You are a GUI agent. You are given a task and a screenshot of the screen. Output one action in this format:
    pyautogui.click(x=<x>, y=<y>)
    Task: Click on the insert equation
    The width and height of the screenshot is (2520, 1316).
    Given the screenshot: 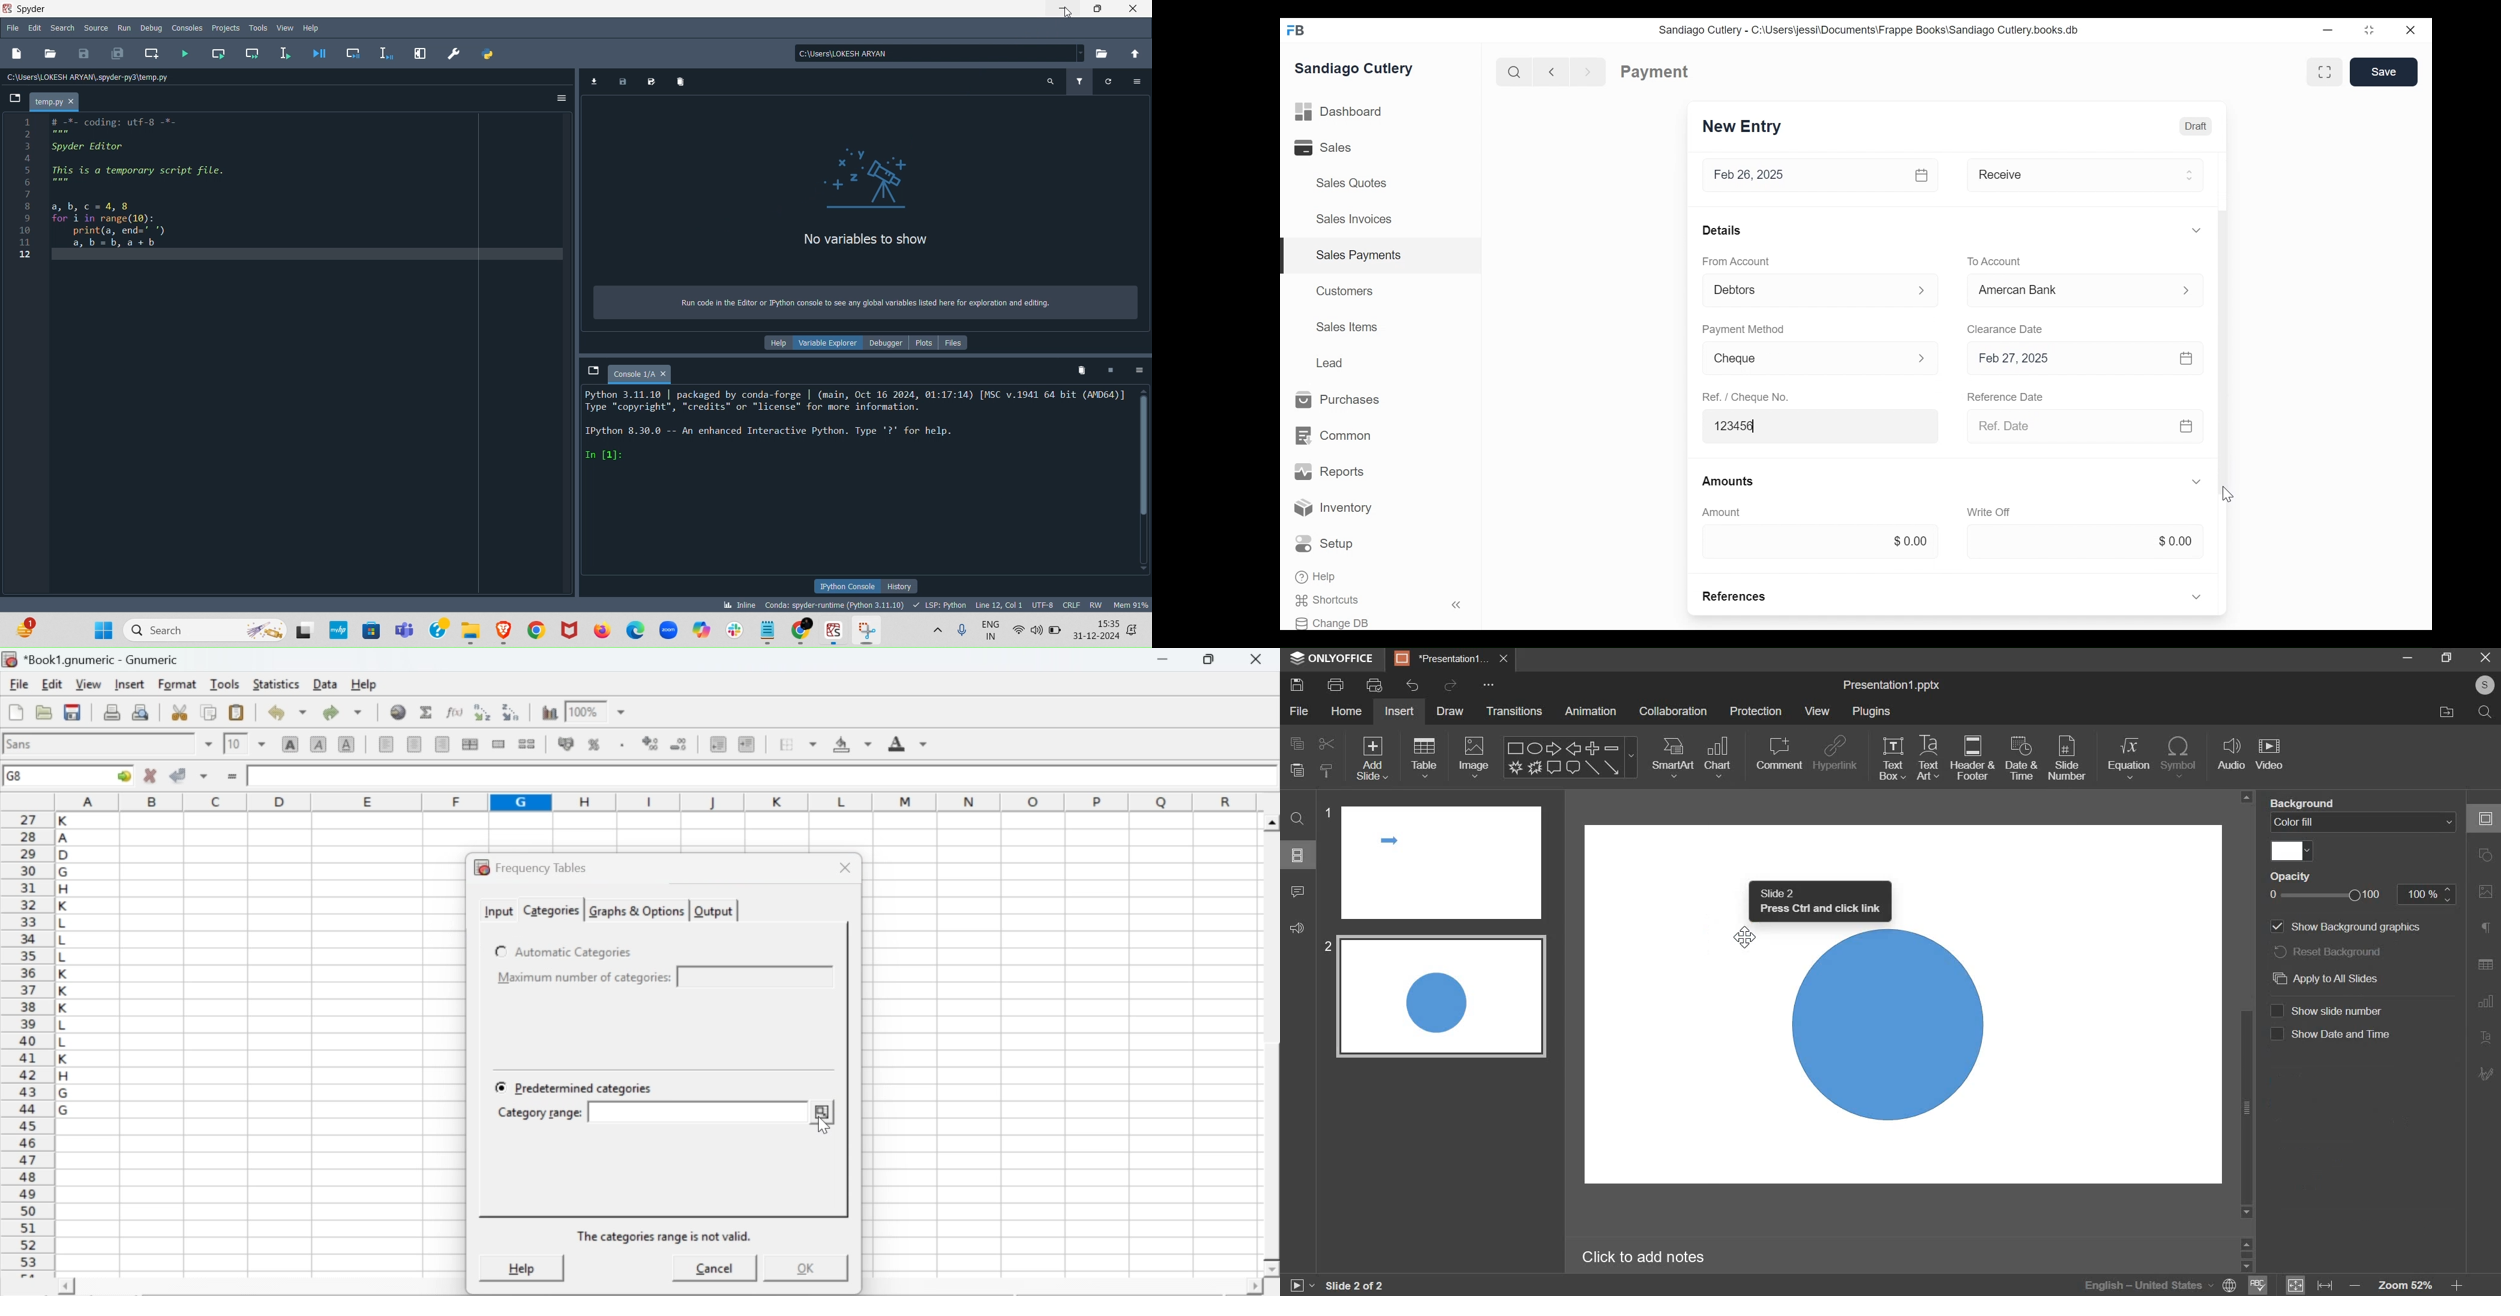 What is the action you would take?
    pyautogui.click(x=2130, y=758)
    